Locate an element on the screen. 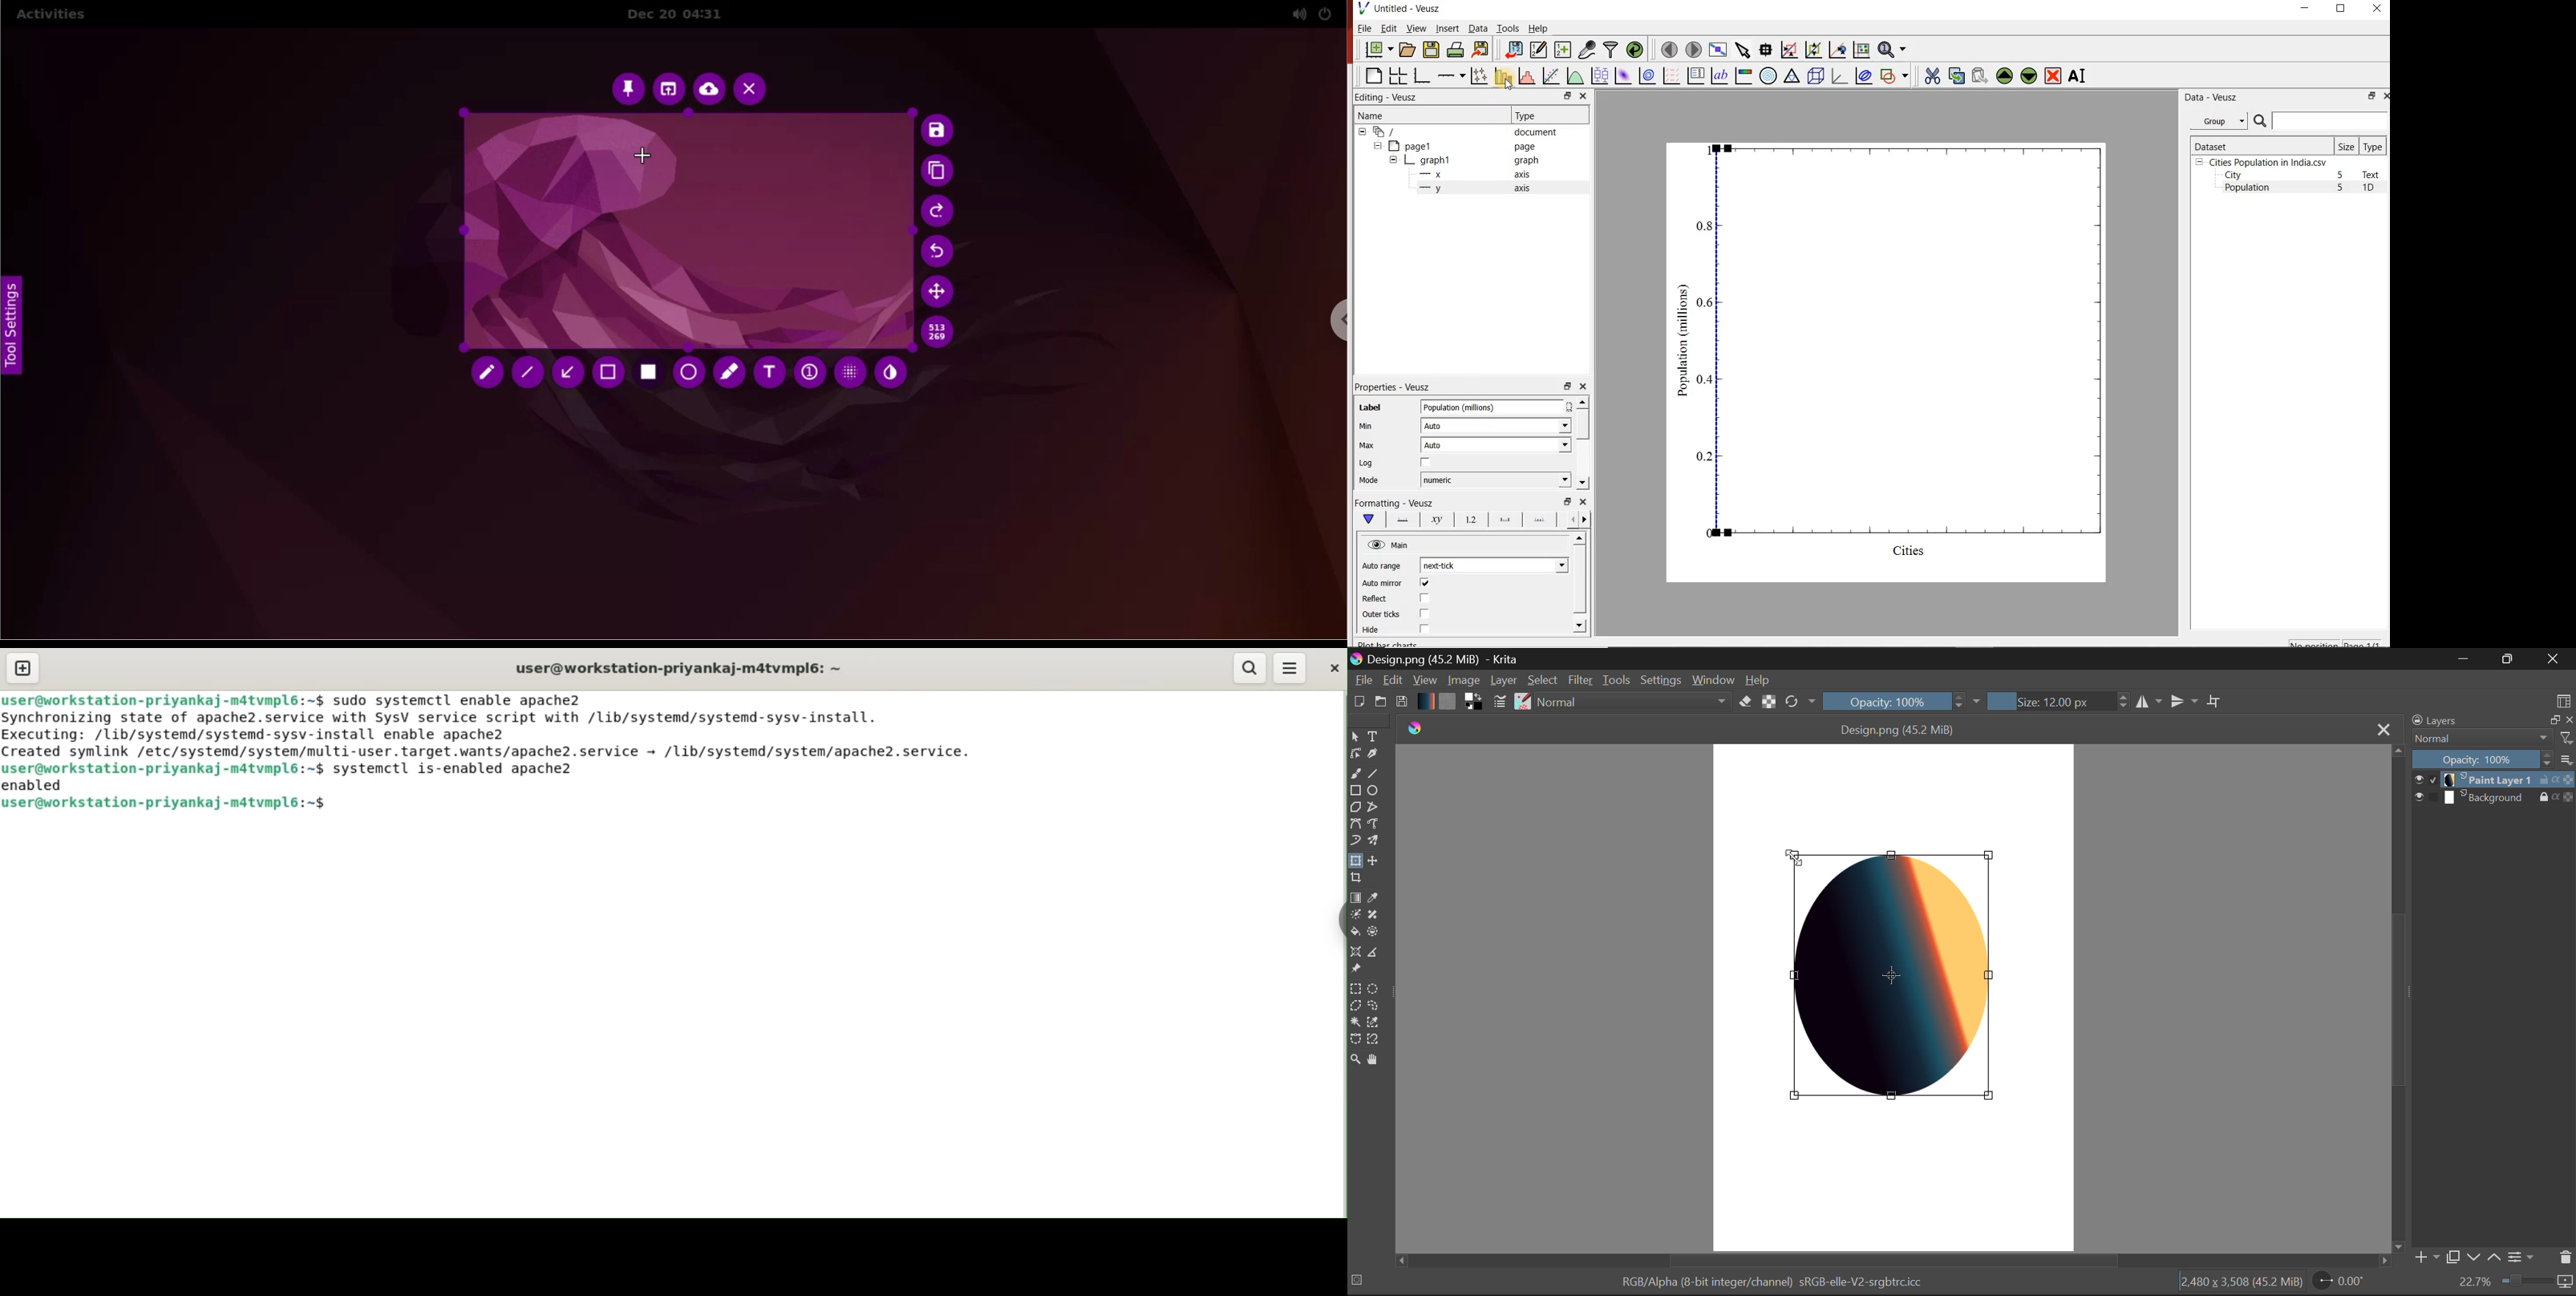 The height and width of the screenshot is (1316, 2576). View is located at coordinates (1424, 679).